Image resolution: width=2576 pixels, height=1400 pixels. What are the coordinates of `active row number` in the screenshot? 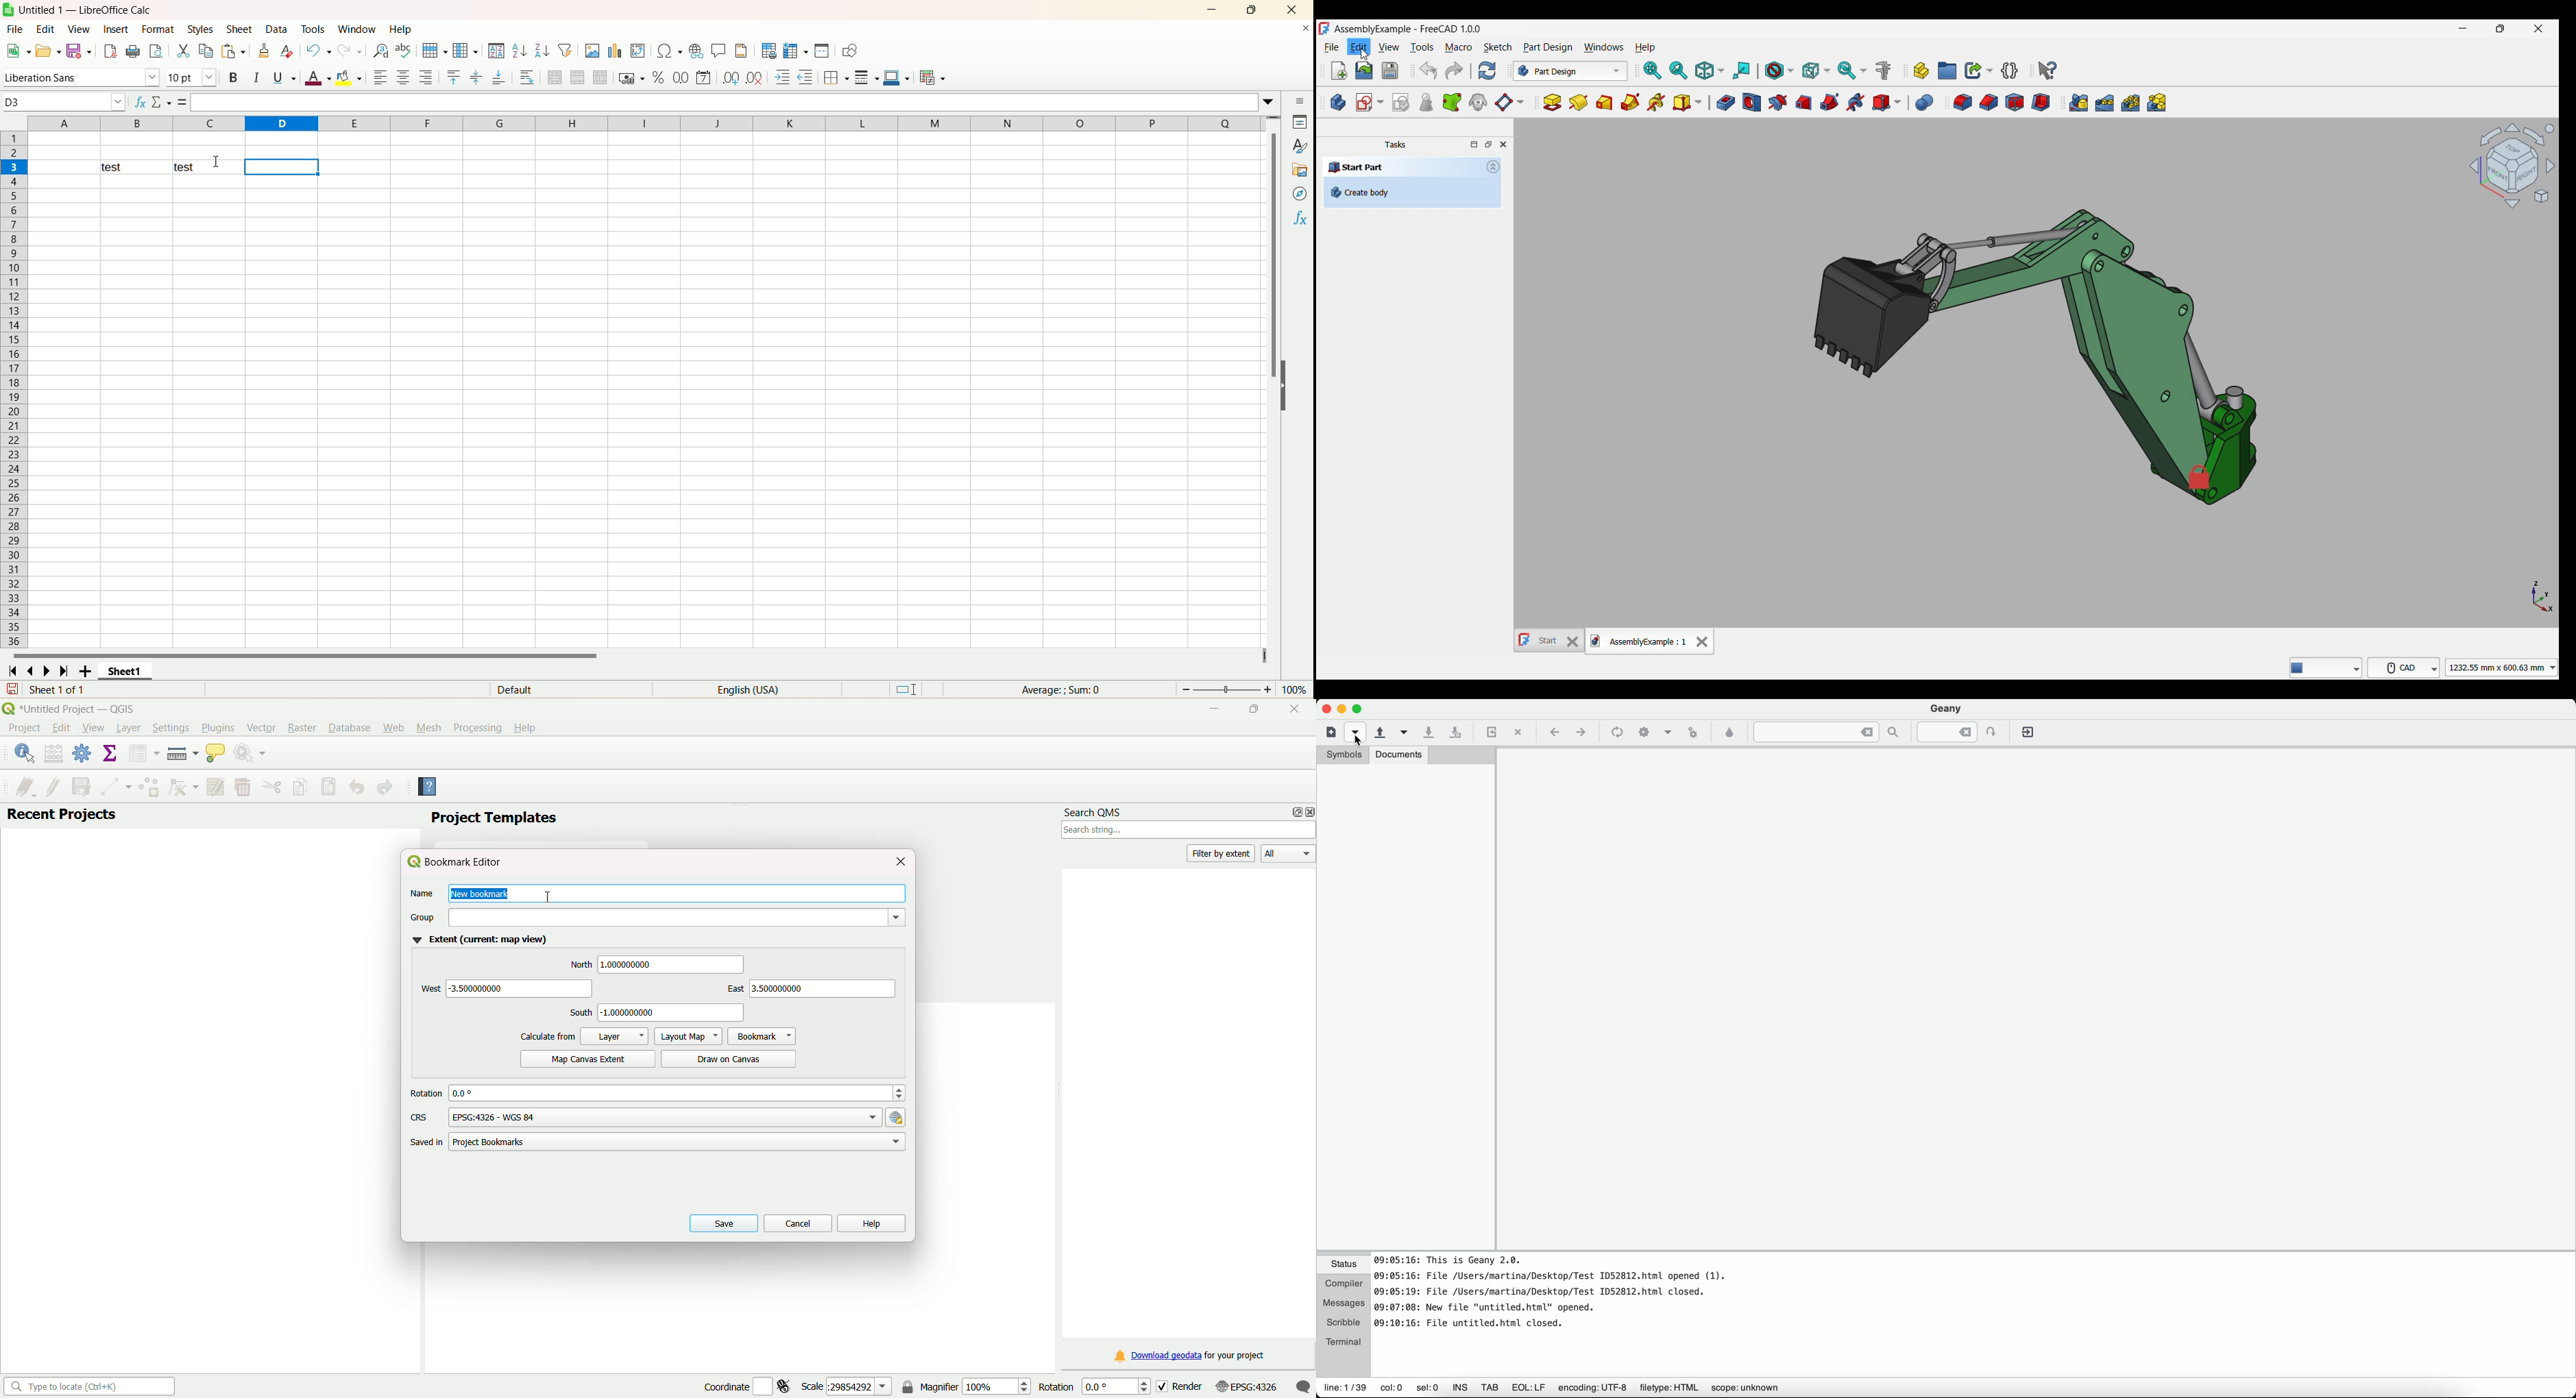 It's located at (14, 168).